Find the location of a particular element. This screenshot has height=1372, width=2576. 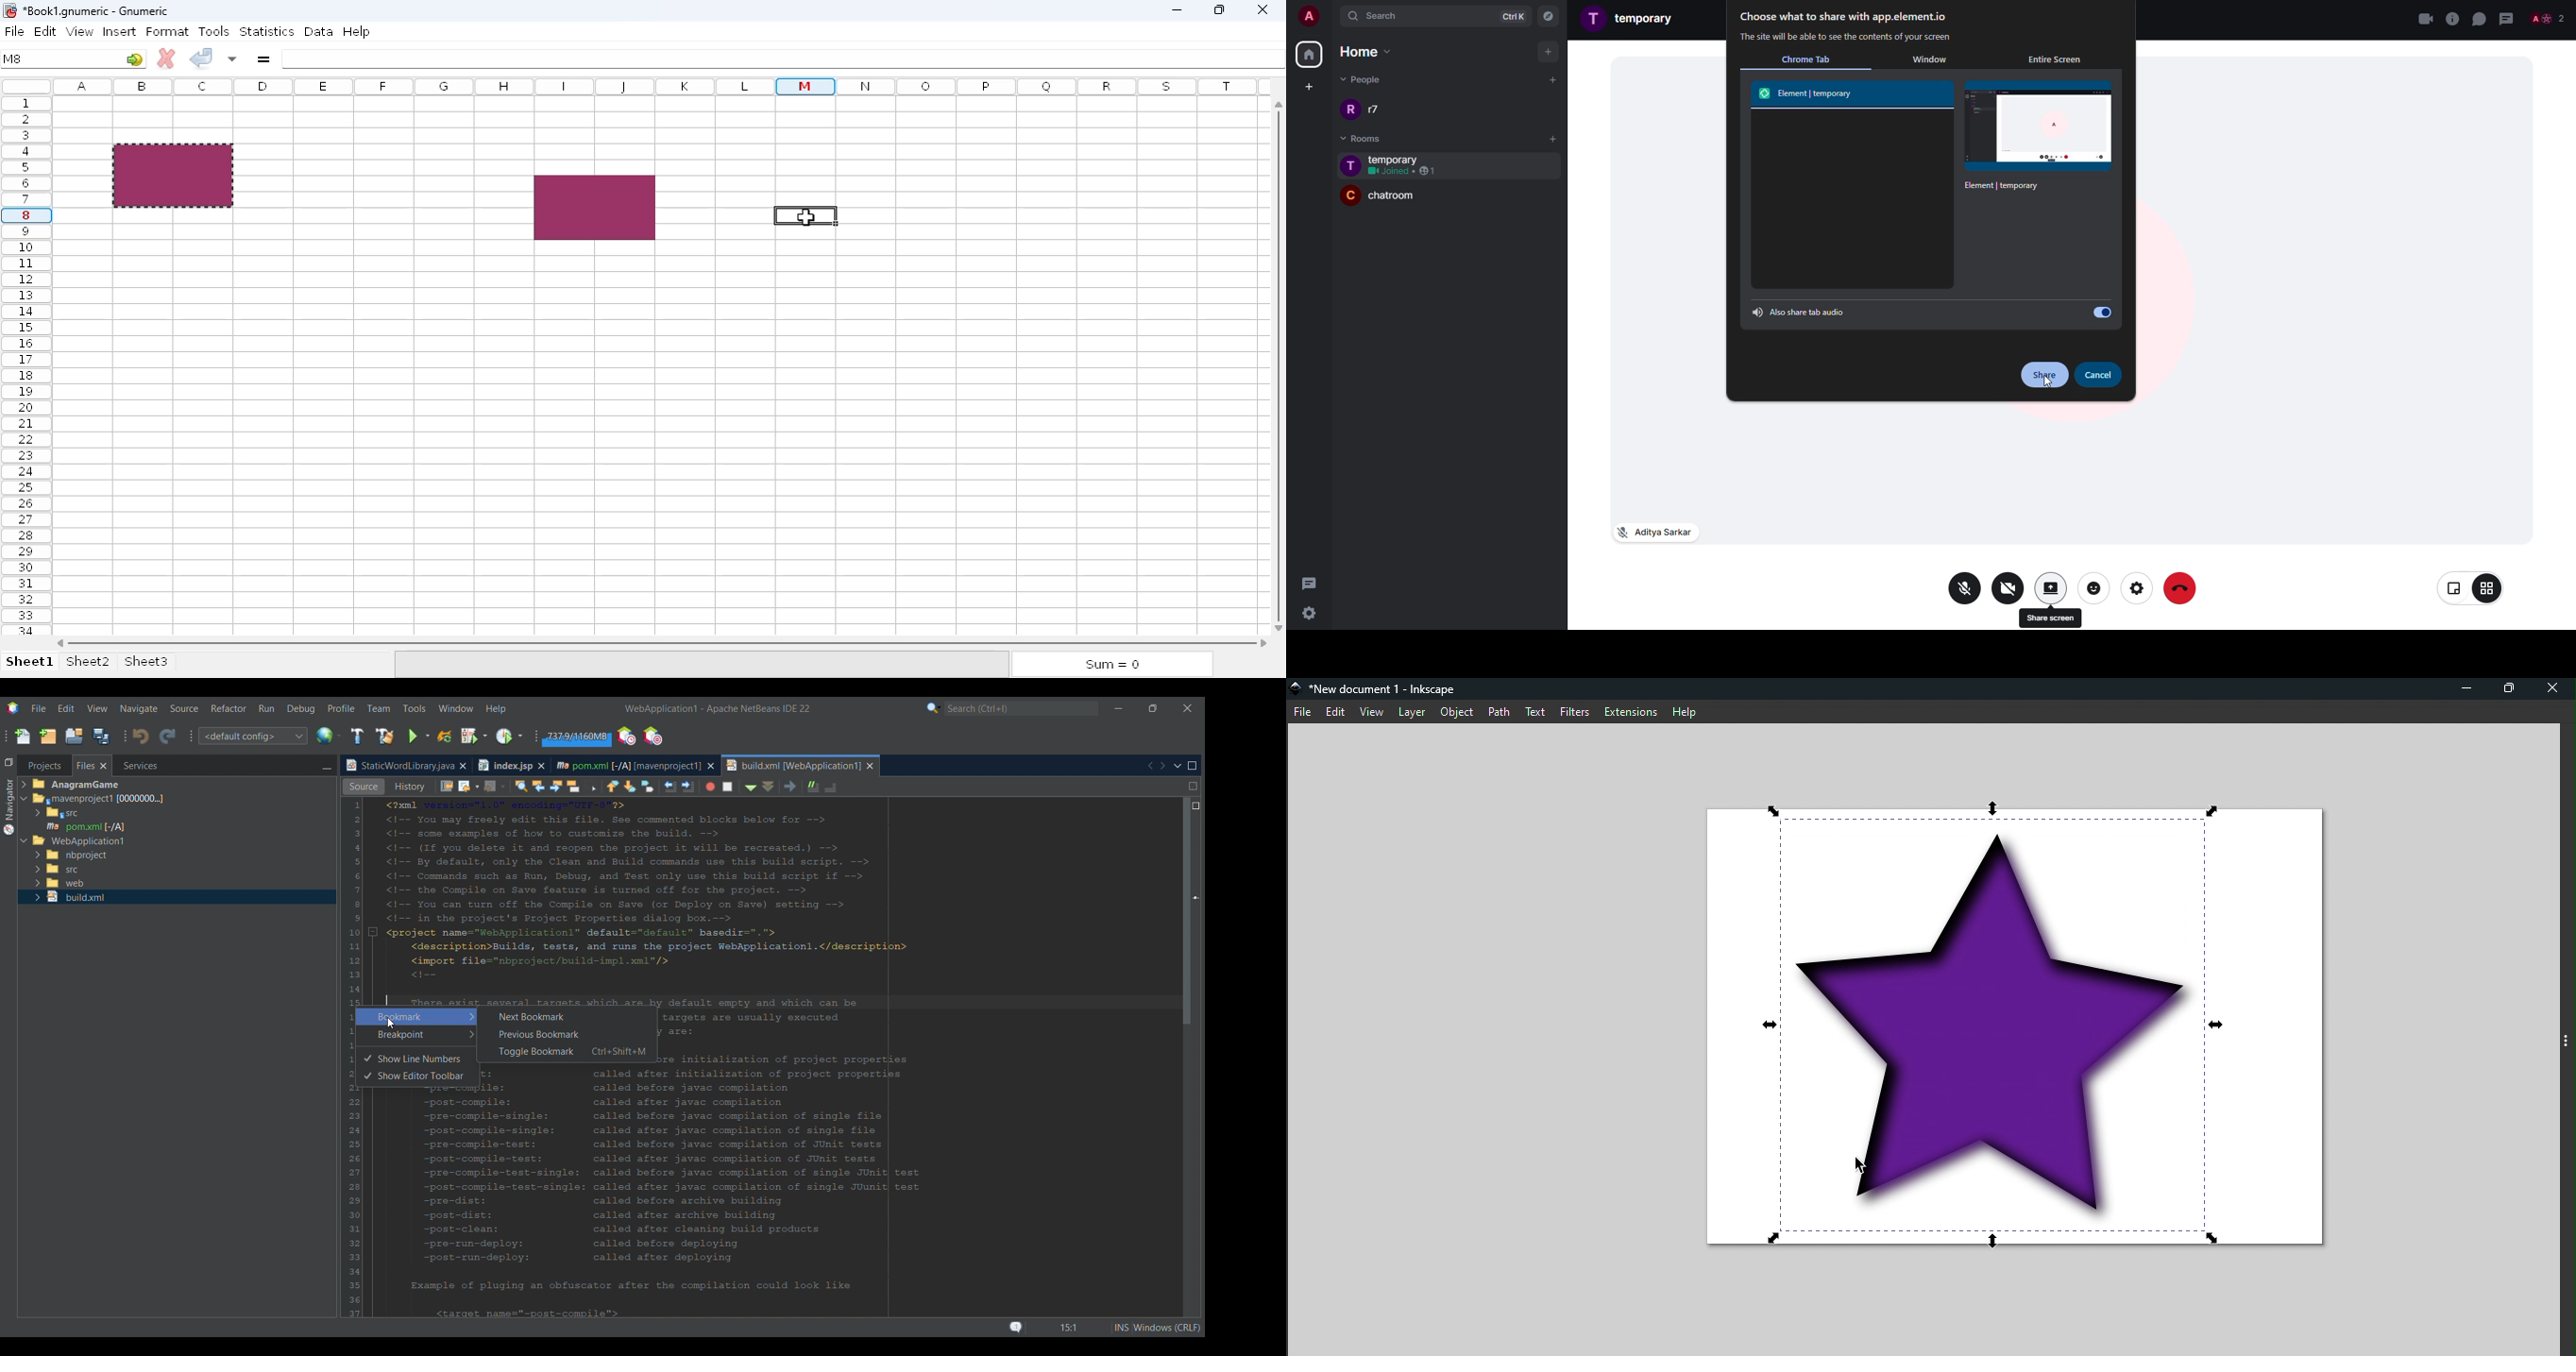

settings is located at coordinates (2135, 589).